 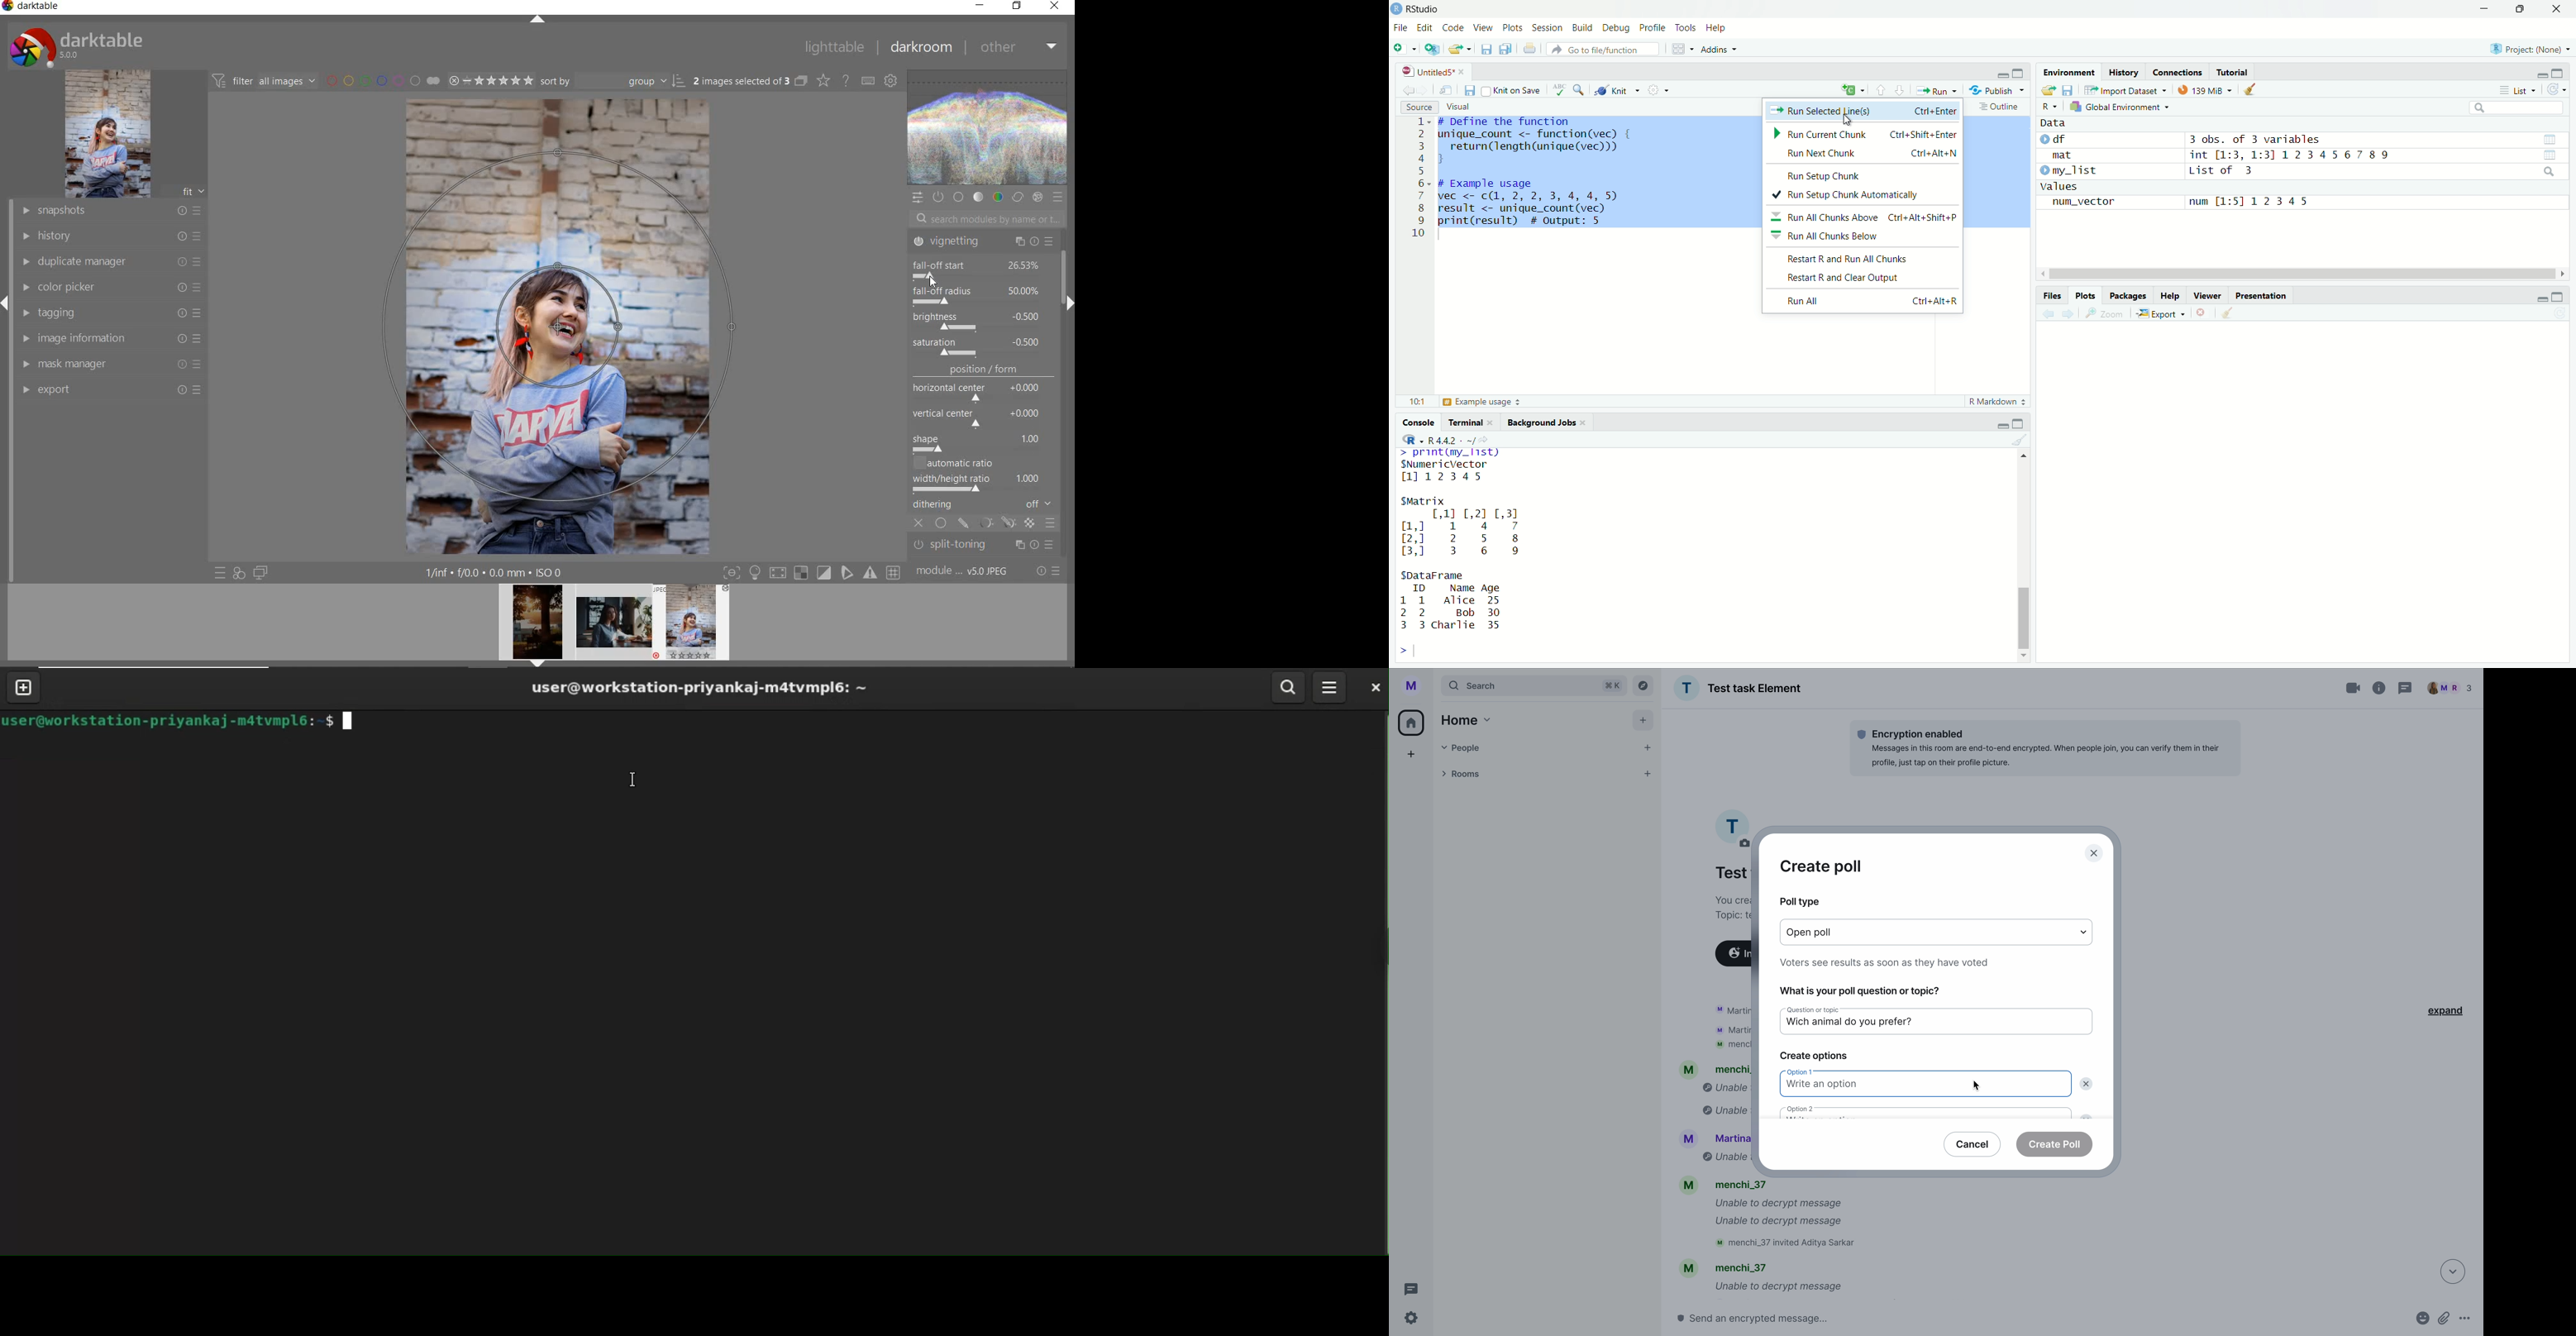 What do you see at coordinates (2541, 299) in the screenshot?
I see `minimize` at bounding box center [2541, 299].